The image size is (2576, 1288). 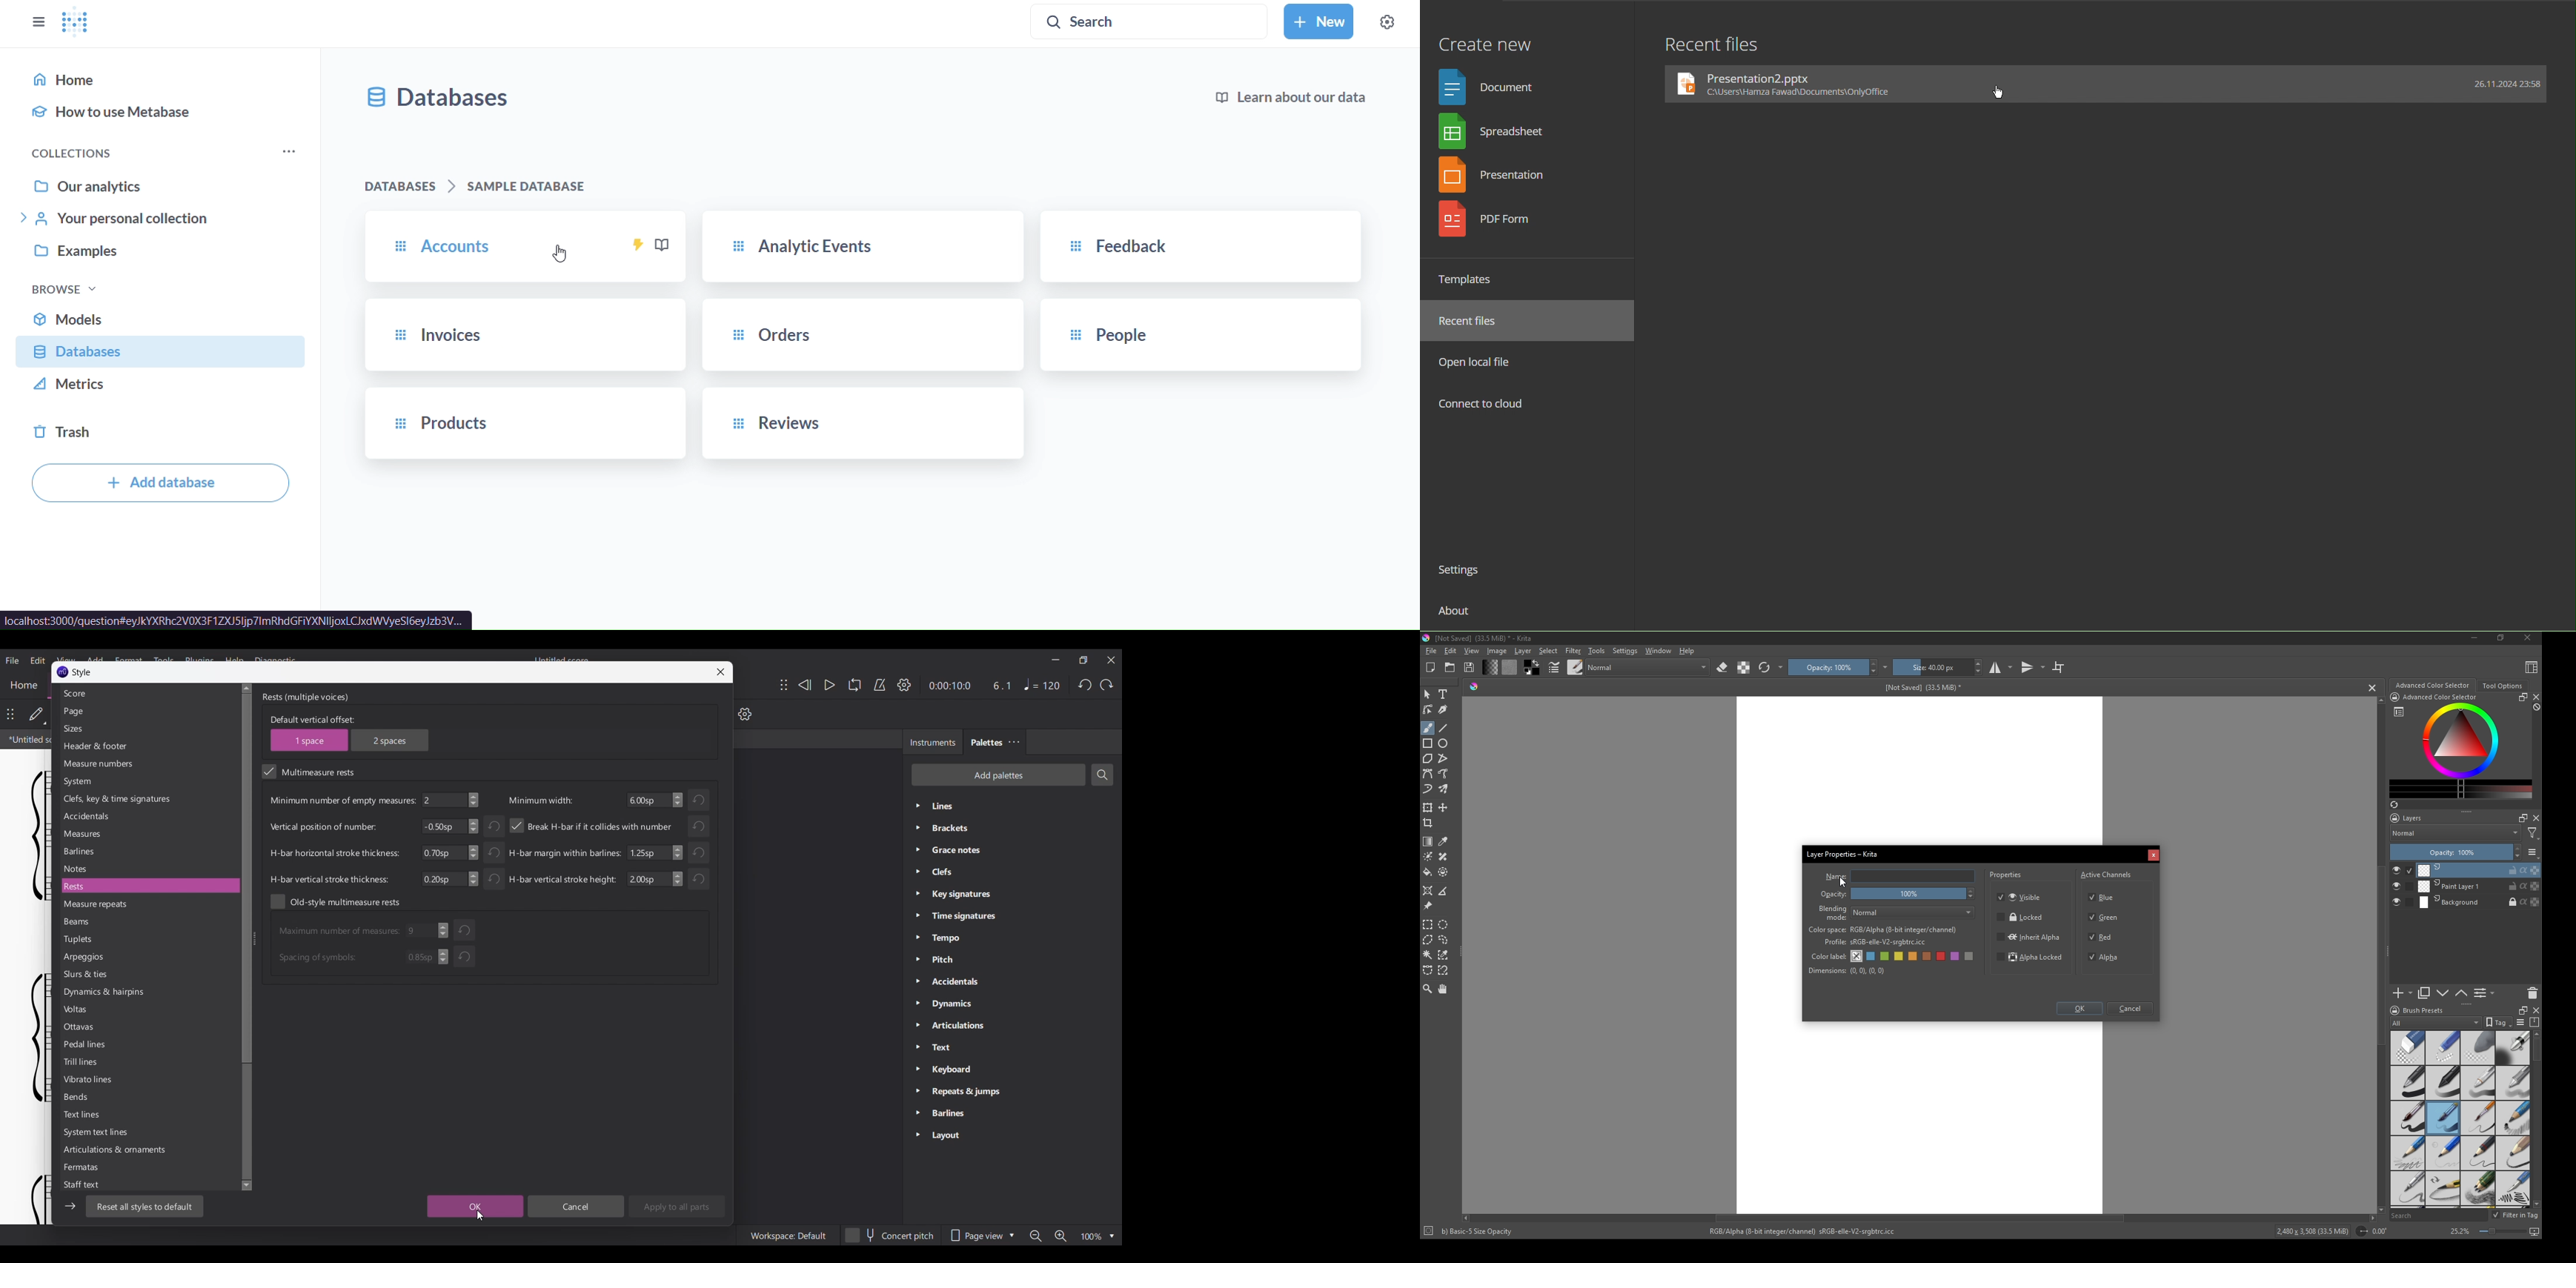 What do you see at coordinates (2535, 708) in the screenshot?
I see `block` at bounding box center [2535, 708].